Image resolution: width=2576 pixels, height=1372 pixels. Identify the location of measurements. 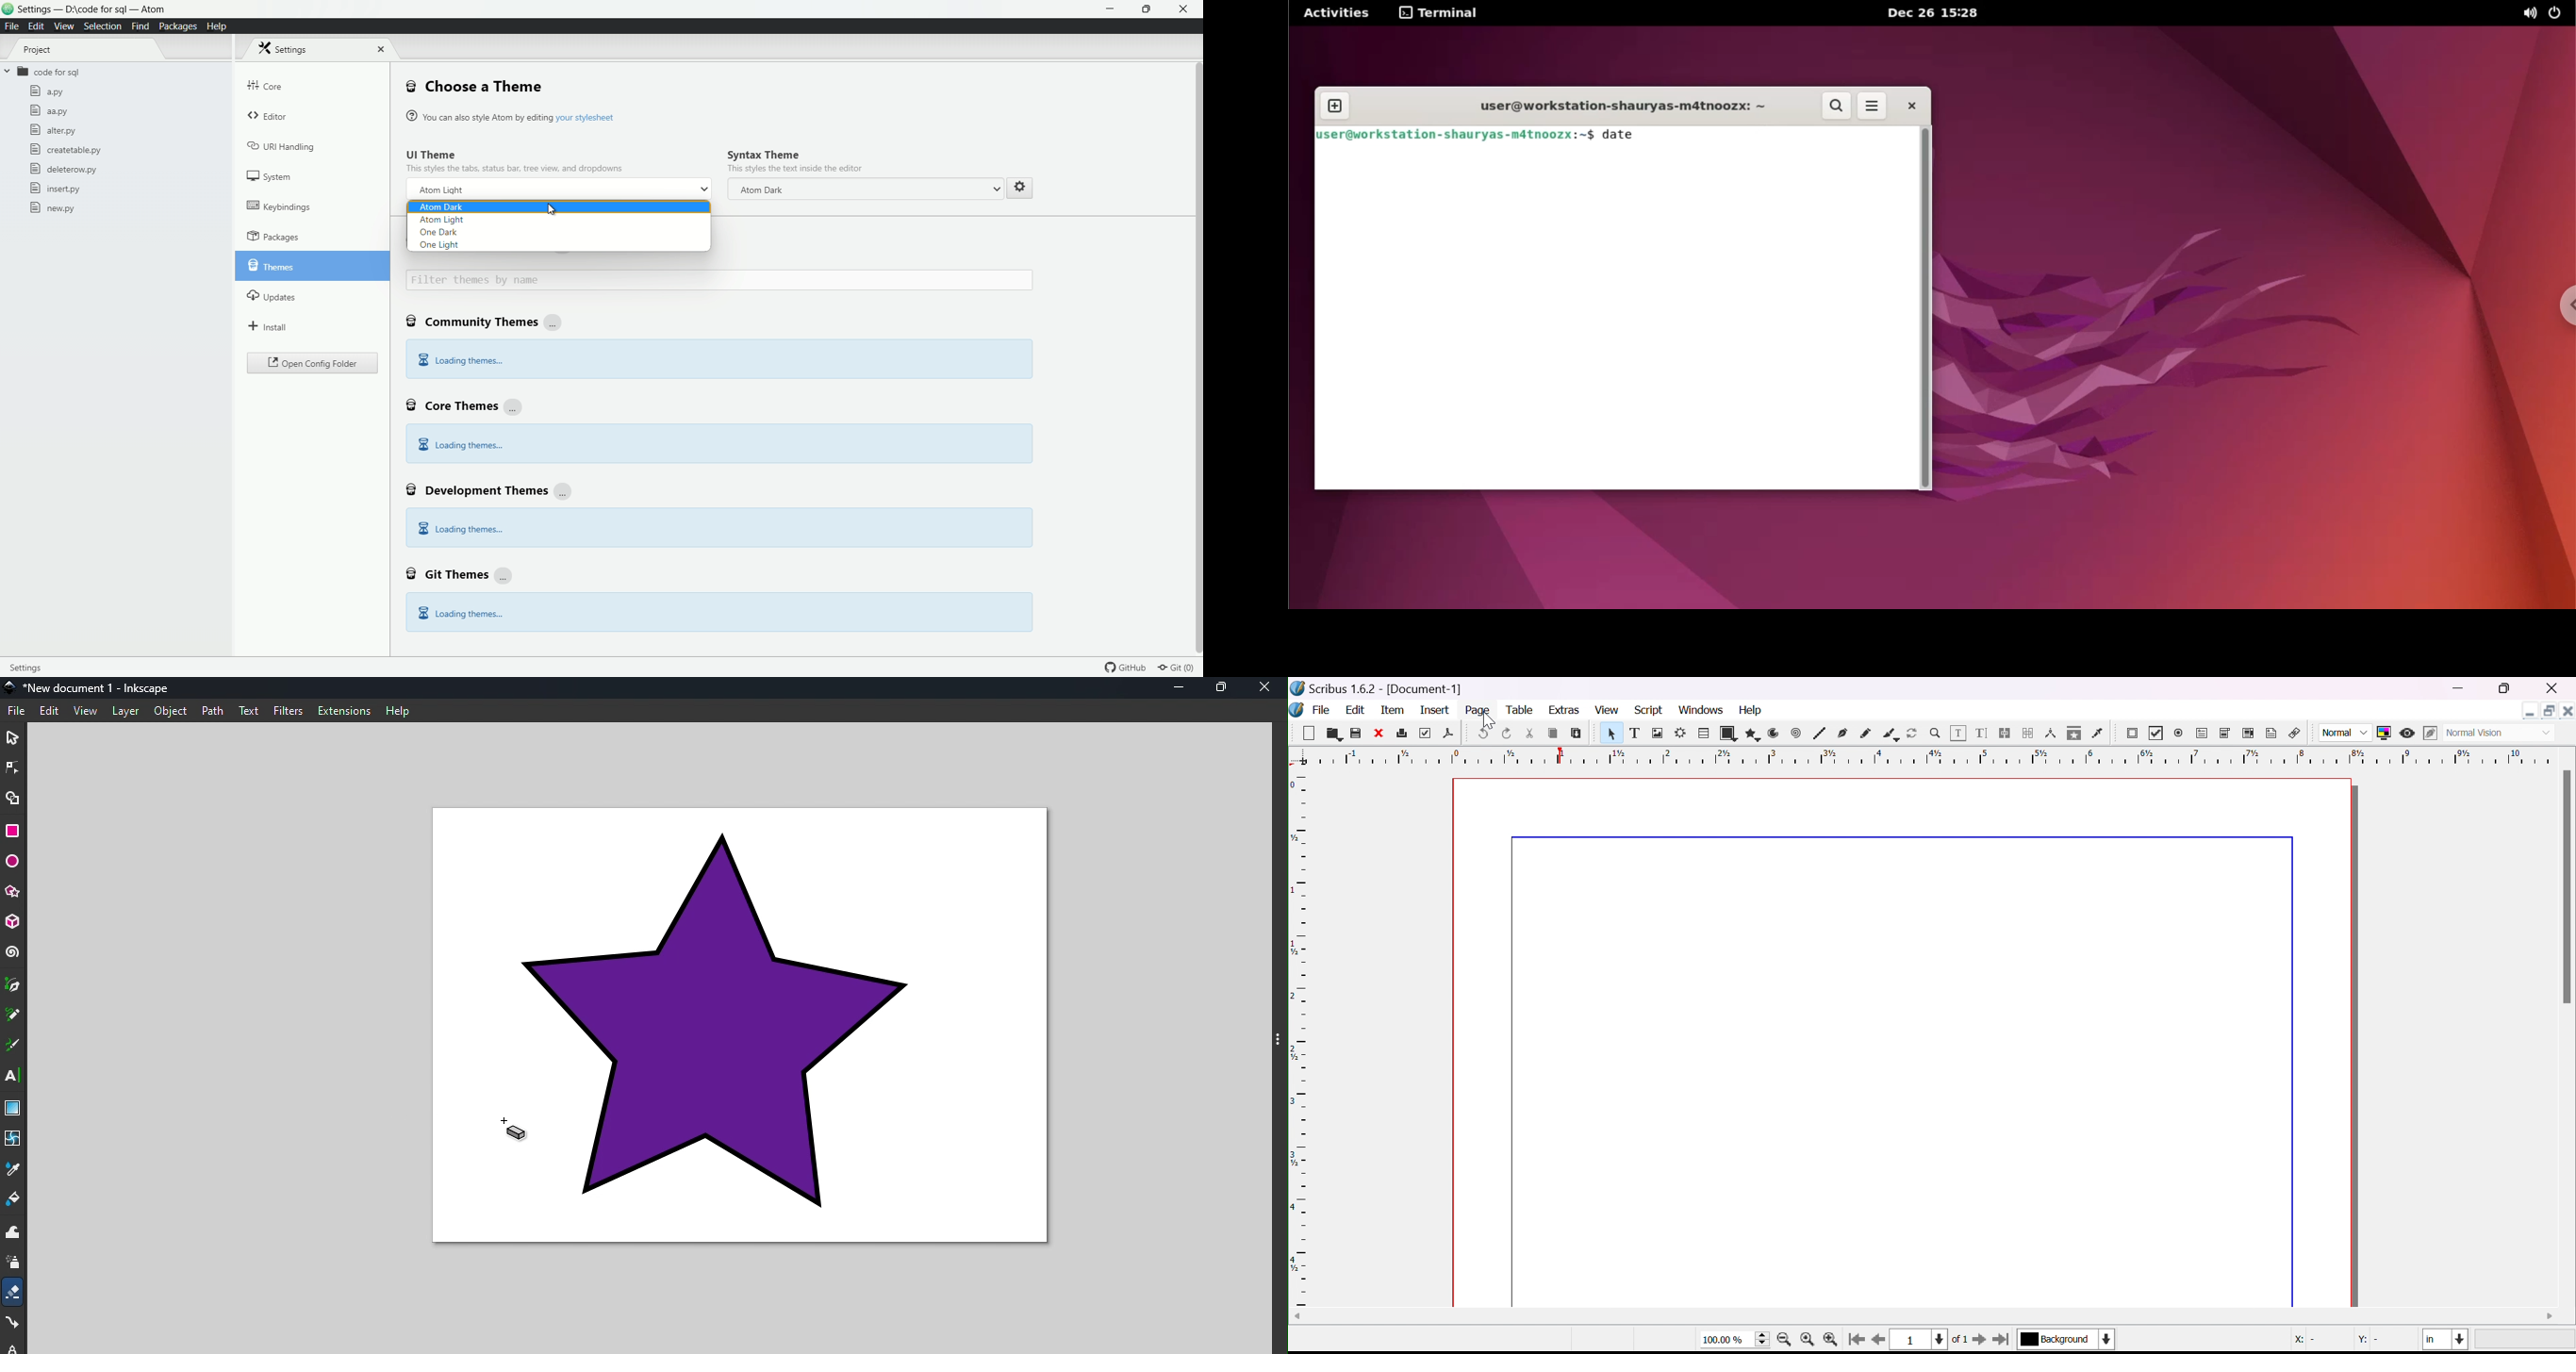
(2053, 734).